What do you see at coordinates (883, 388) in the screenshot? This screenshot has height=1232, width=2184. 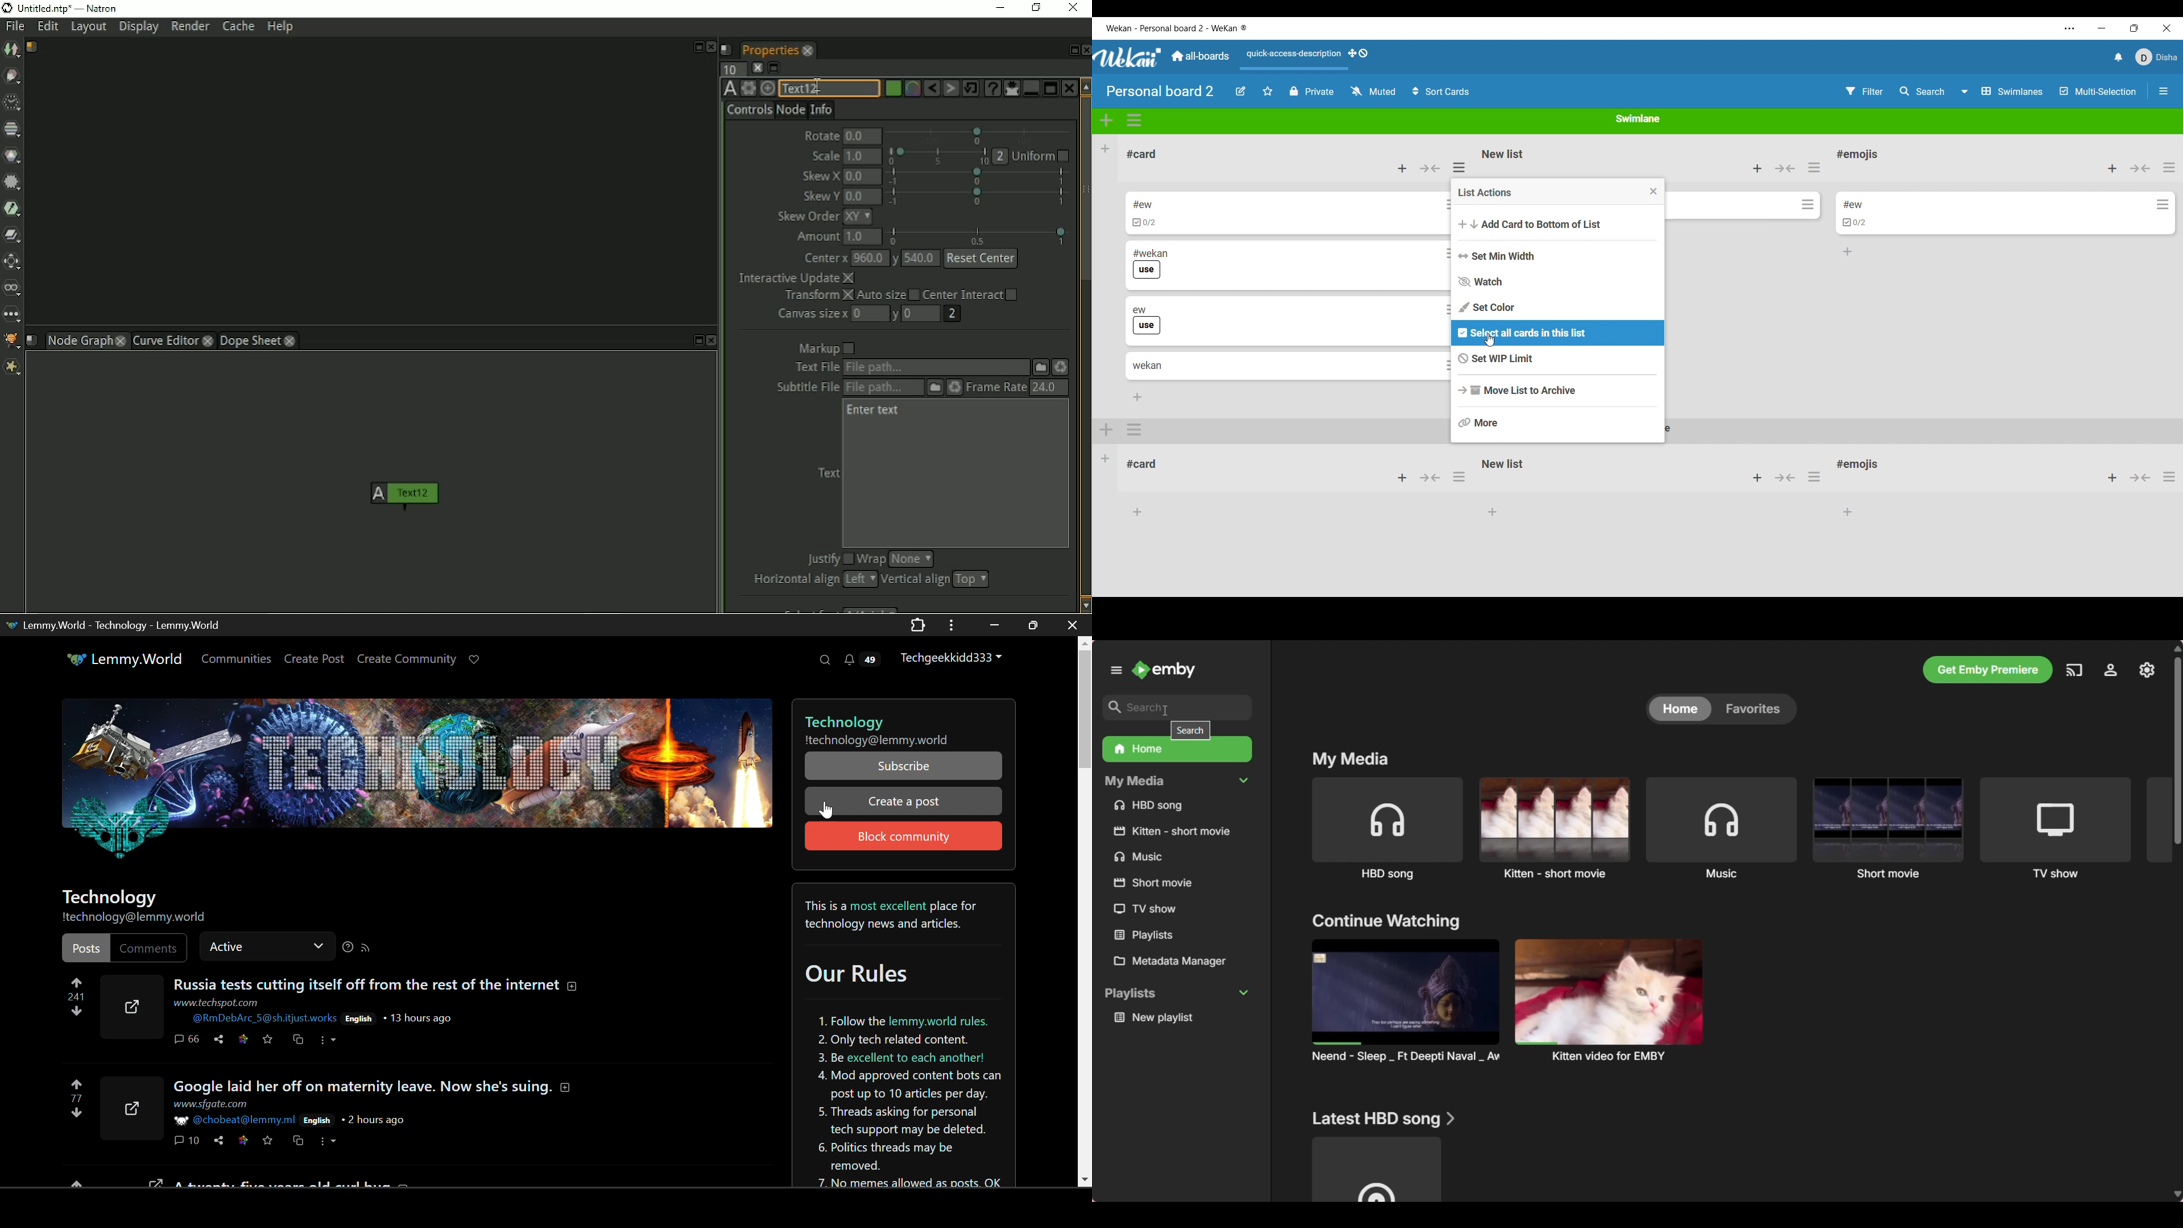 I see `file path` at bounding box center [883, 388].